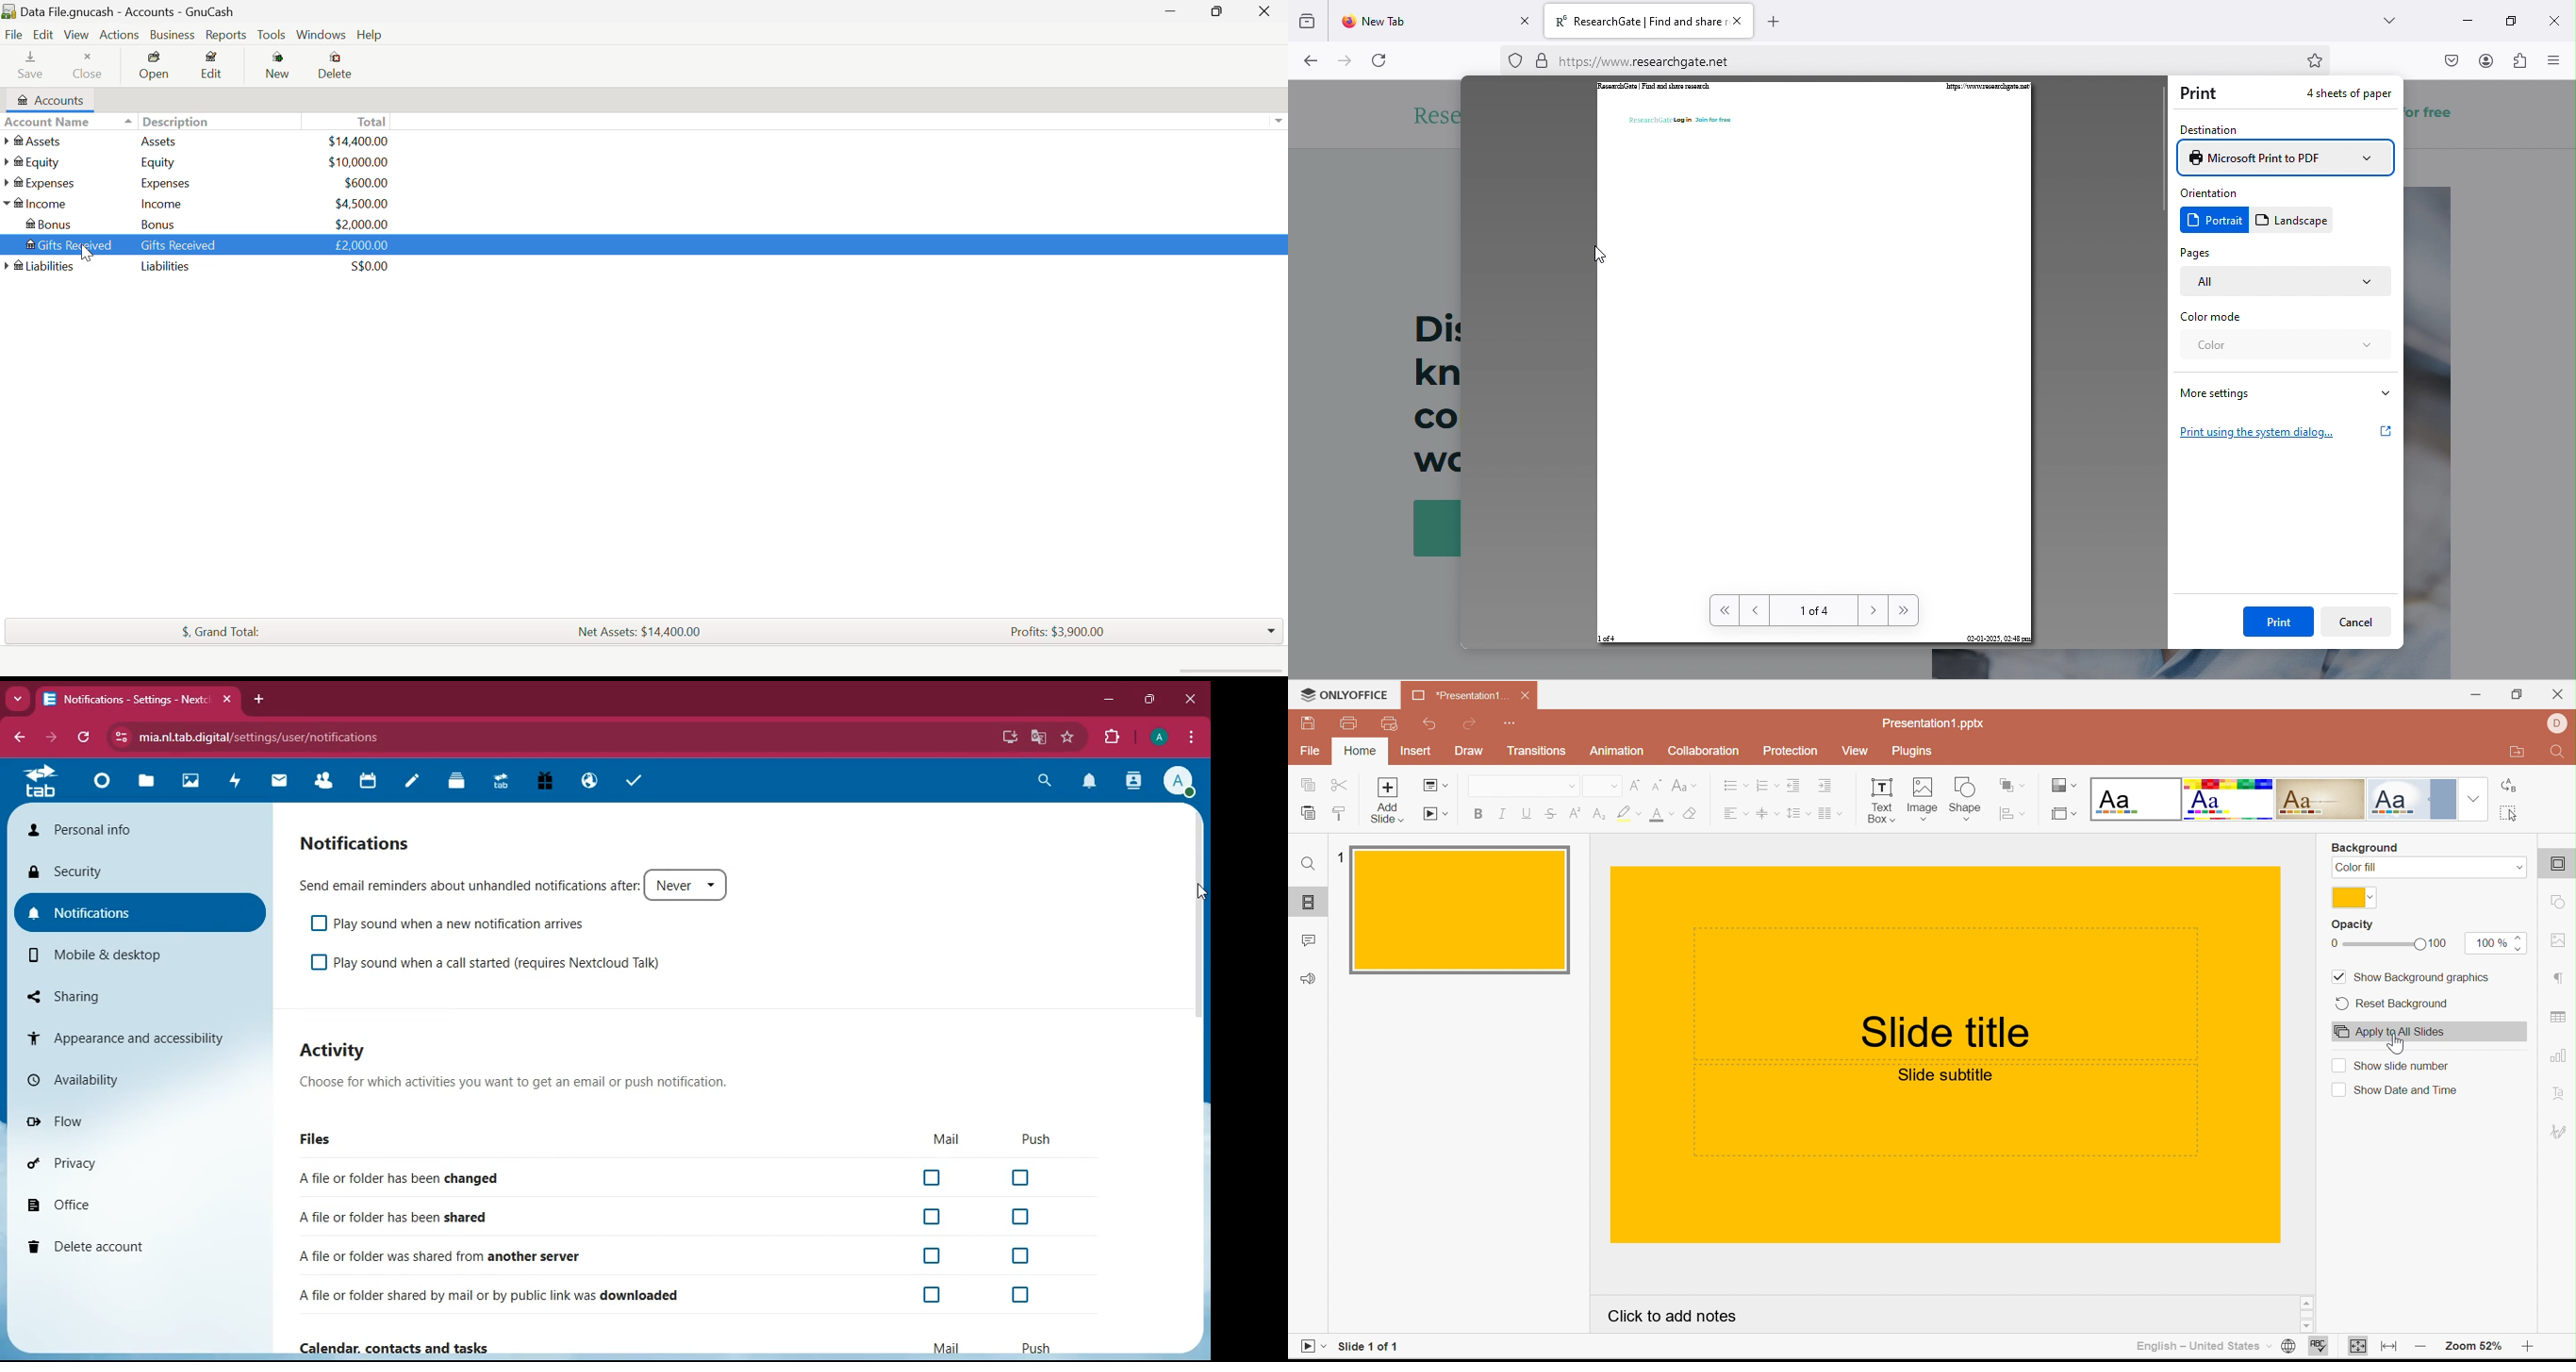  I want to click on Increment font size, so click(1634, 784).